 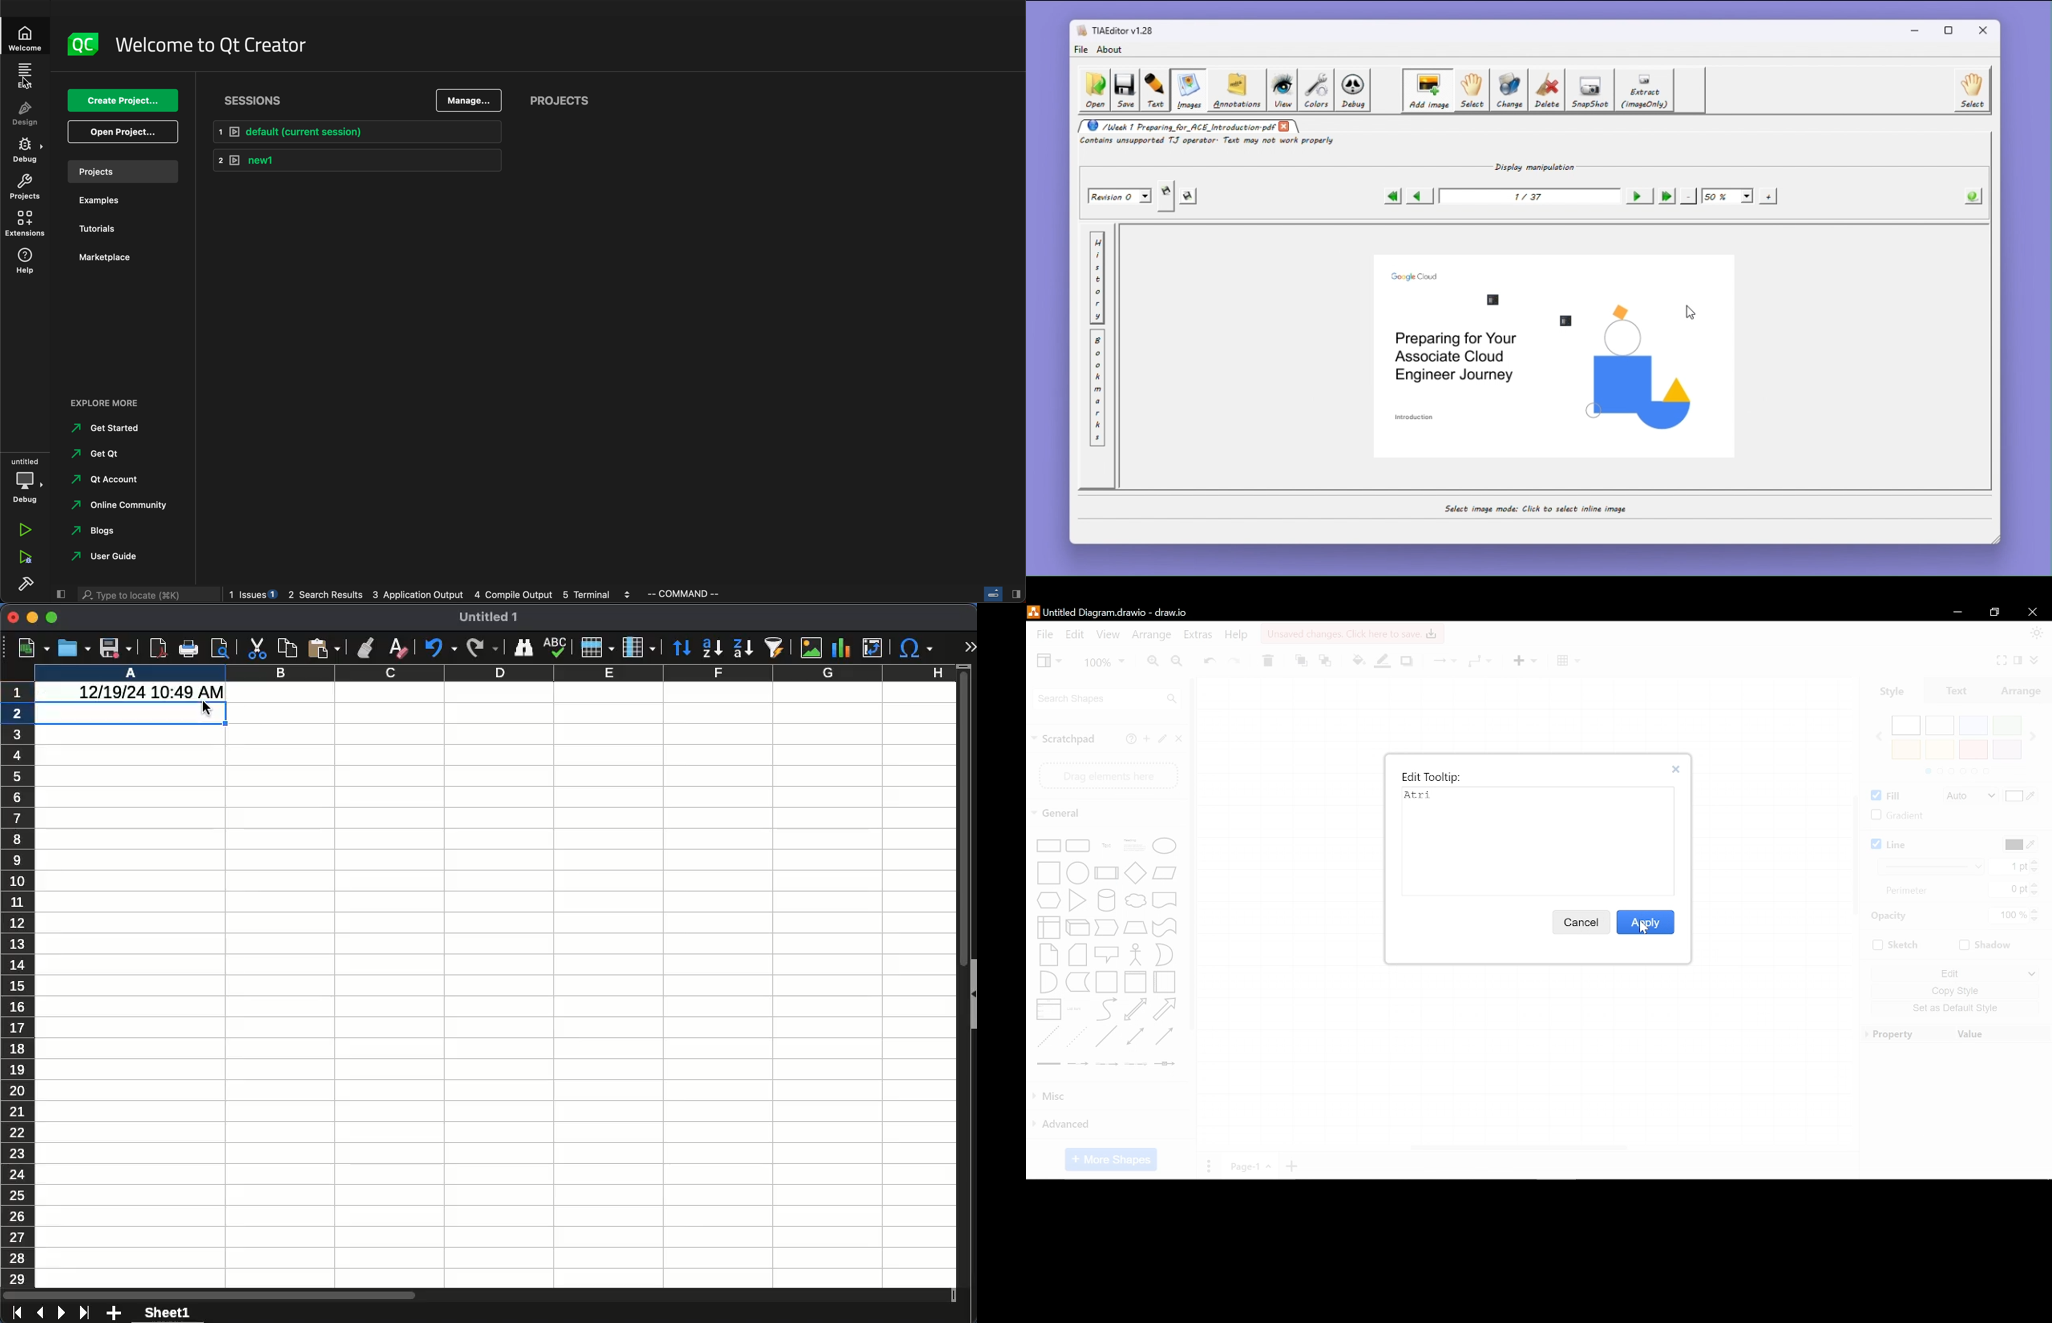 I want to click on close slide bar, so click(x=60, y=595).